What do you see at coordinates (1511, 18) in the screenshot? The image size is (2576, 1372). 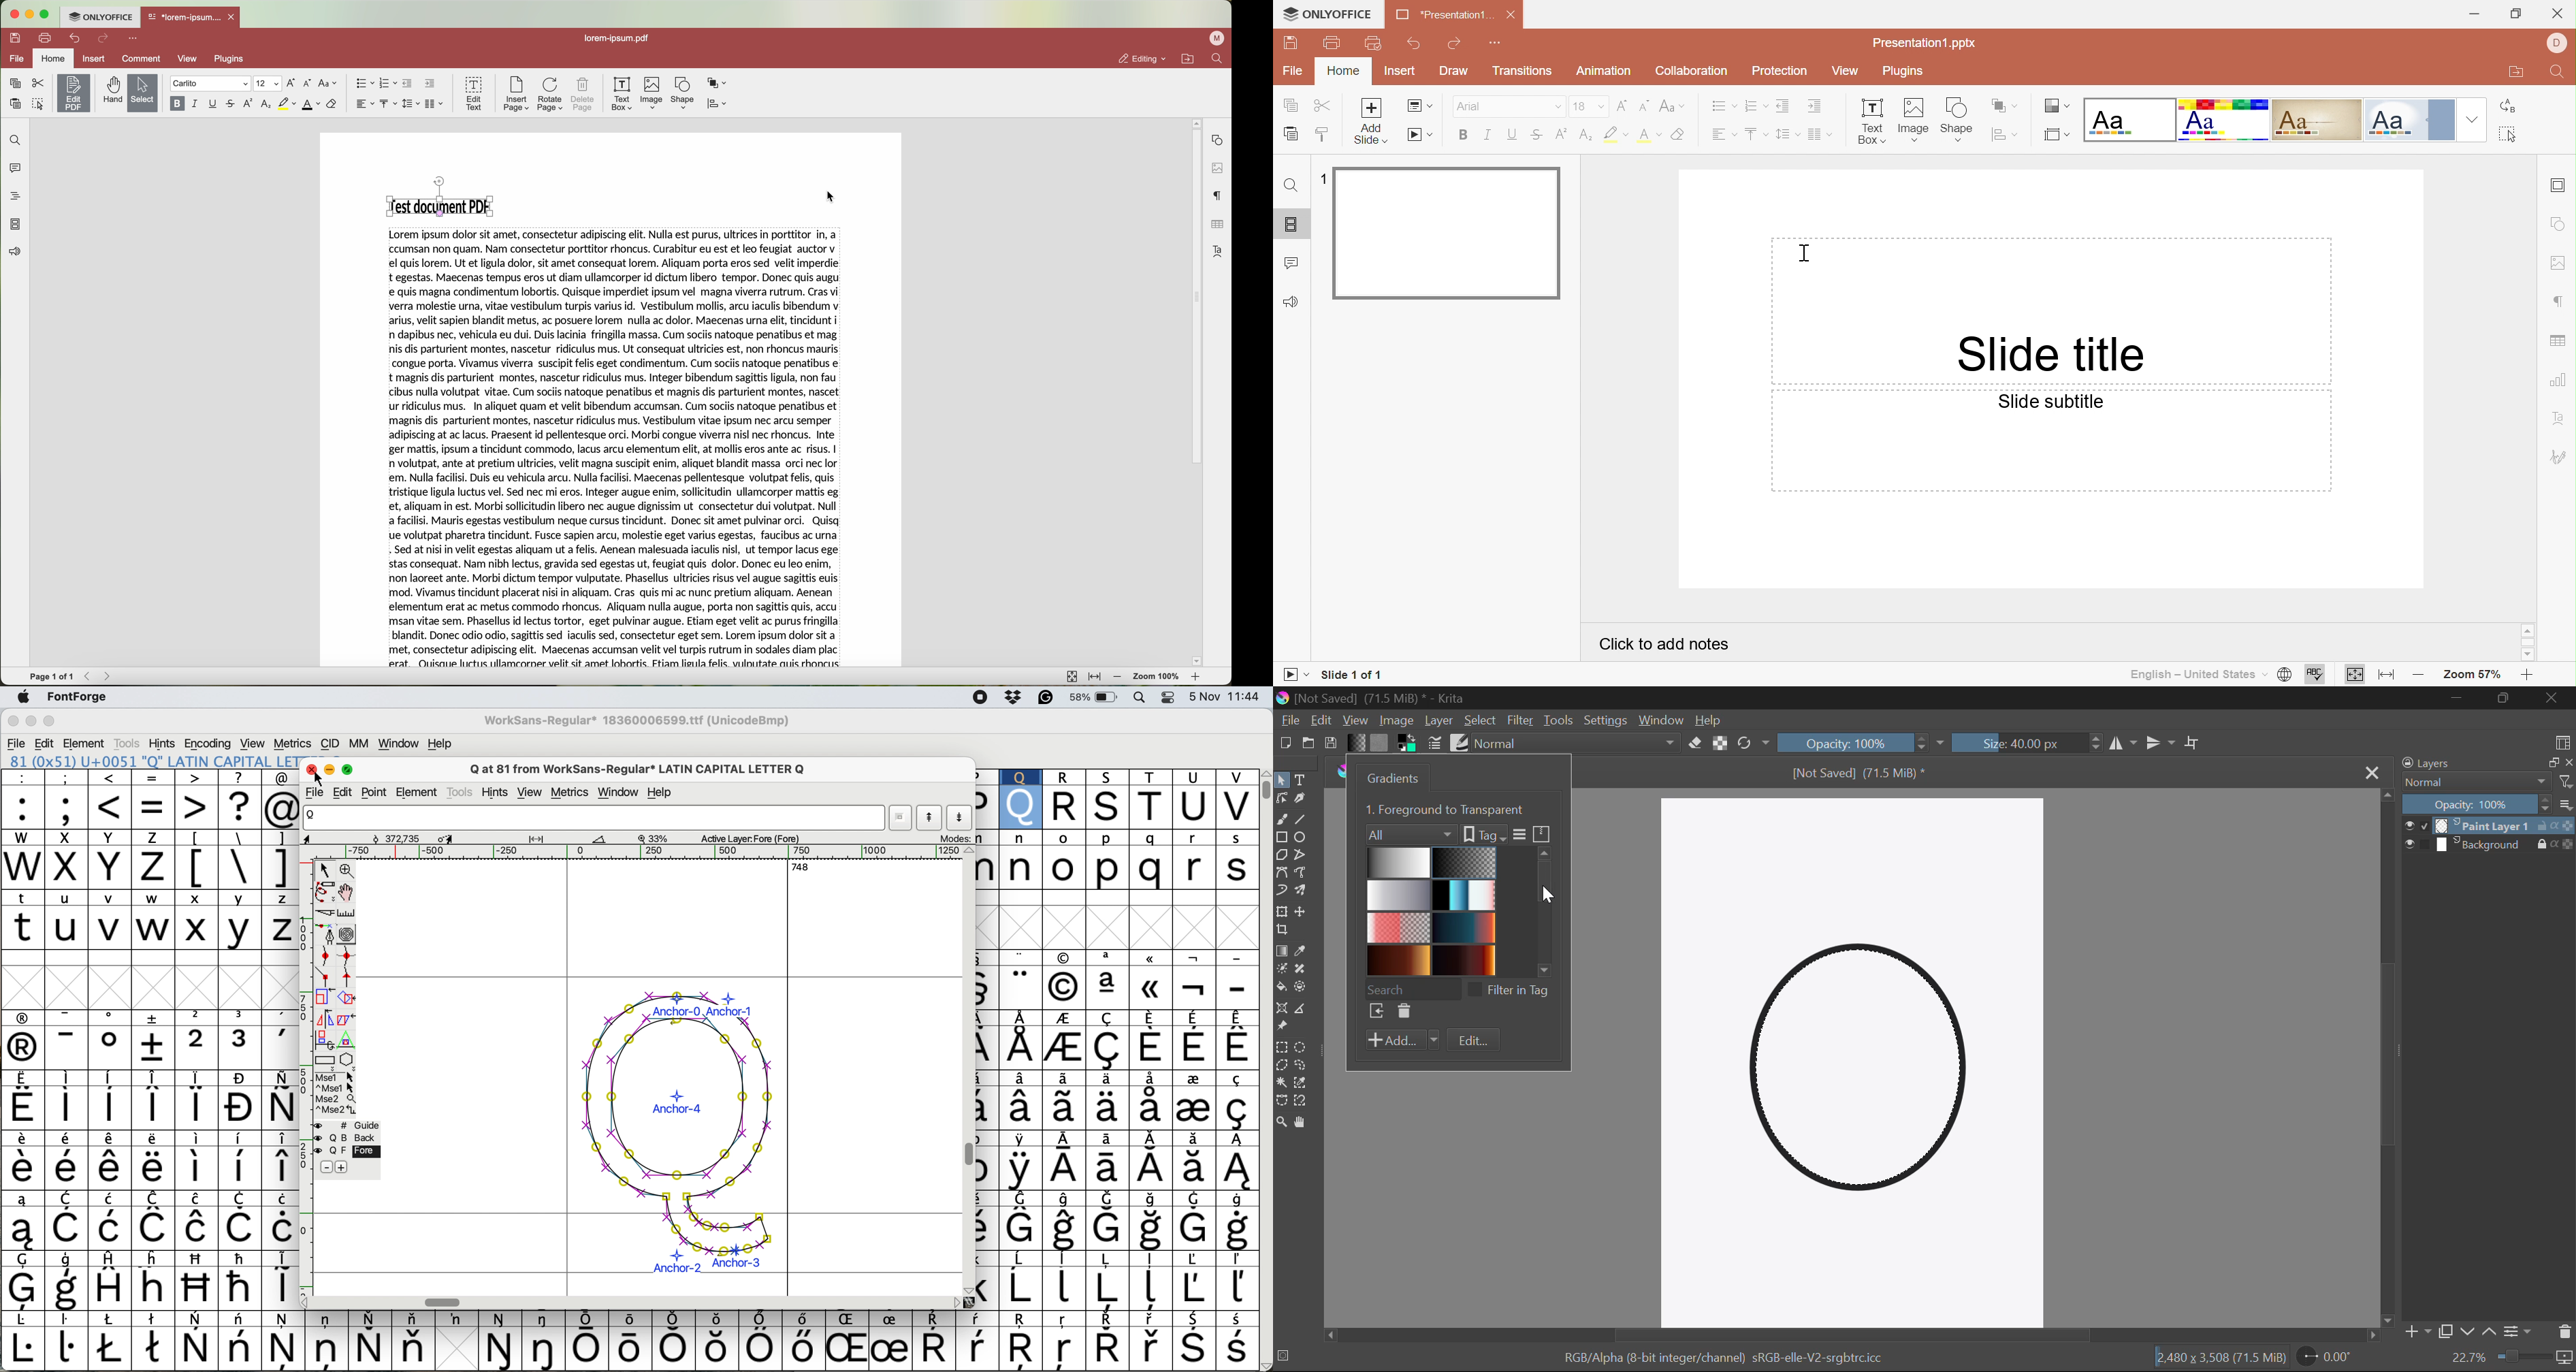 I see `Close` at bounding box center [1511, 18].